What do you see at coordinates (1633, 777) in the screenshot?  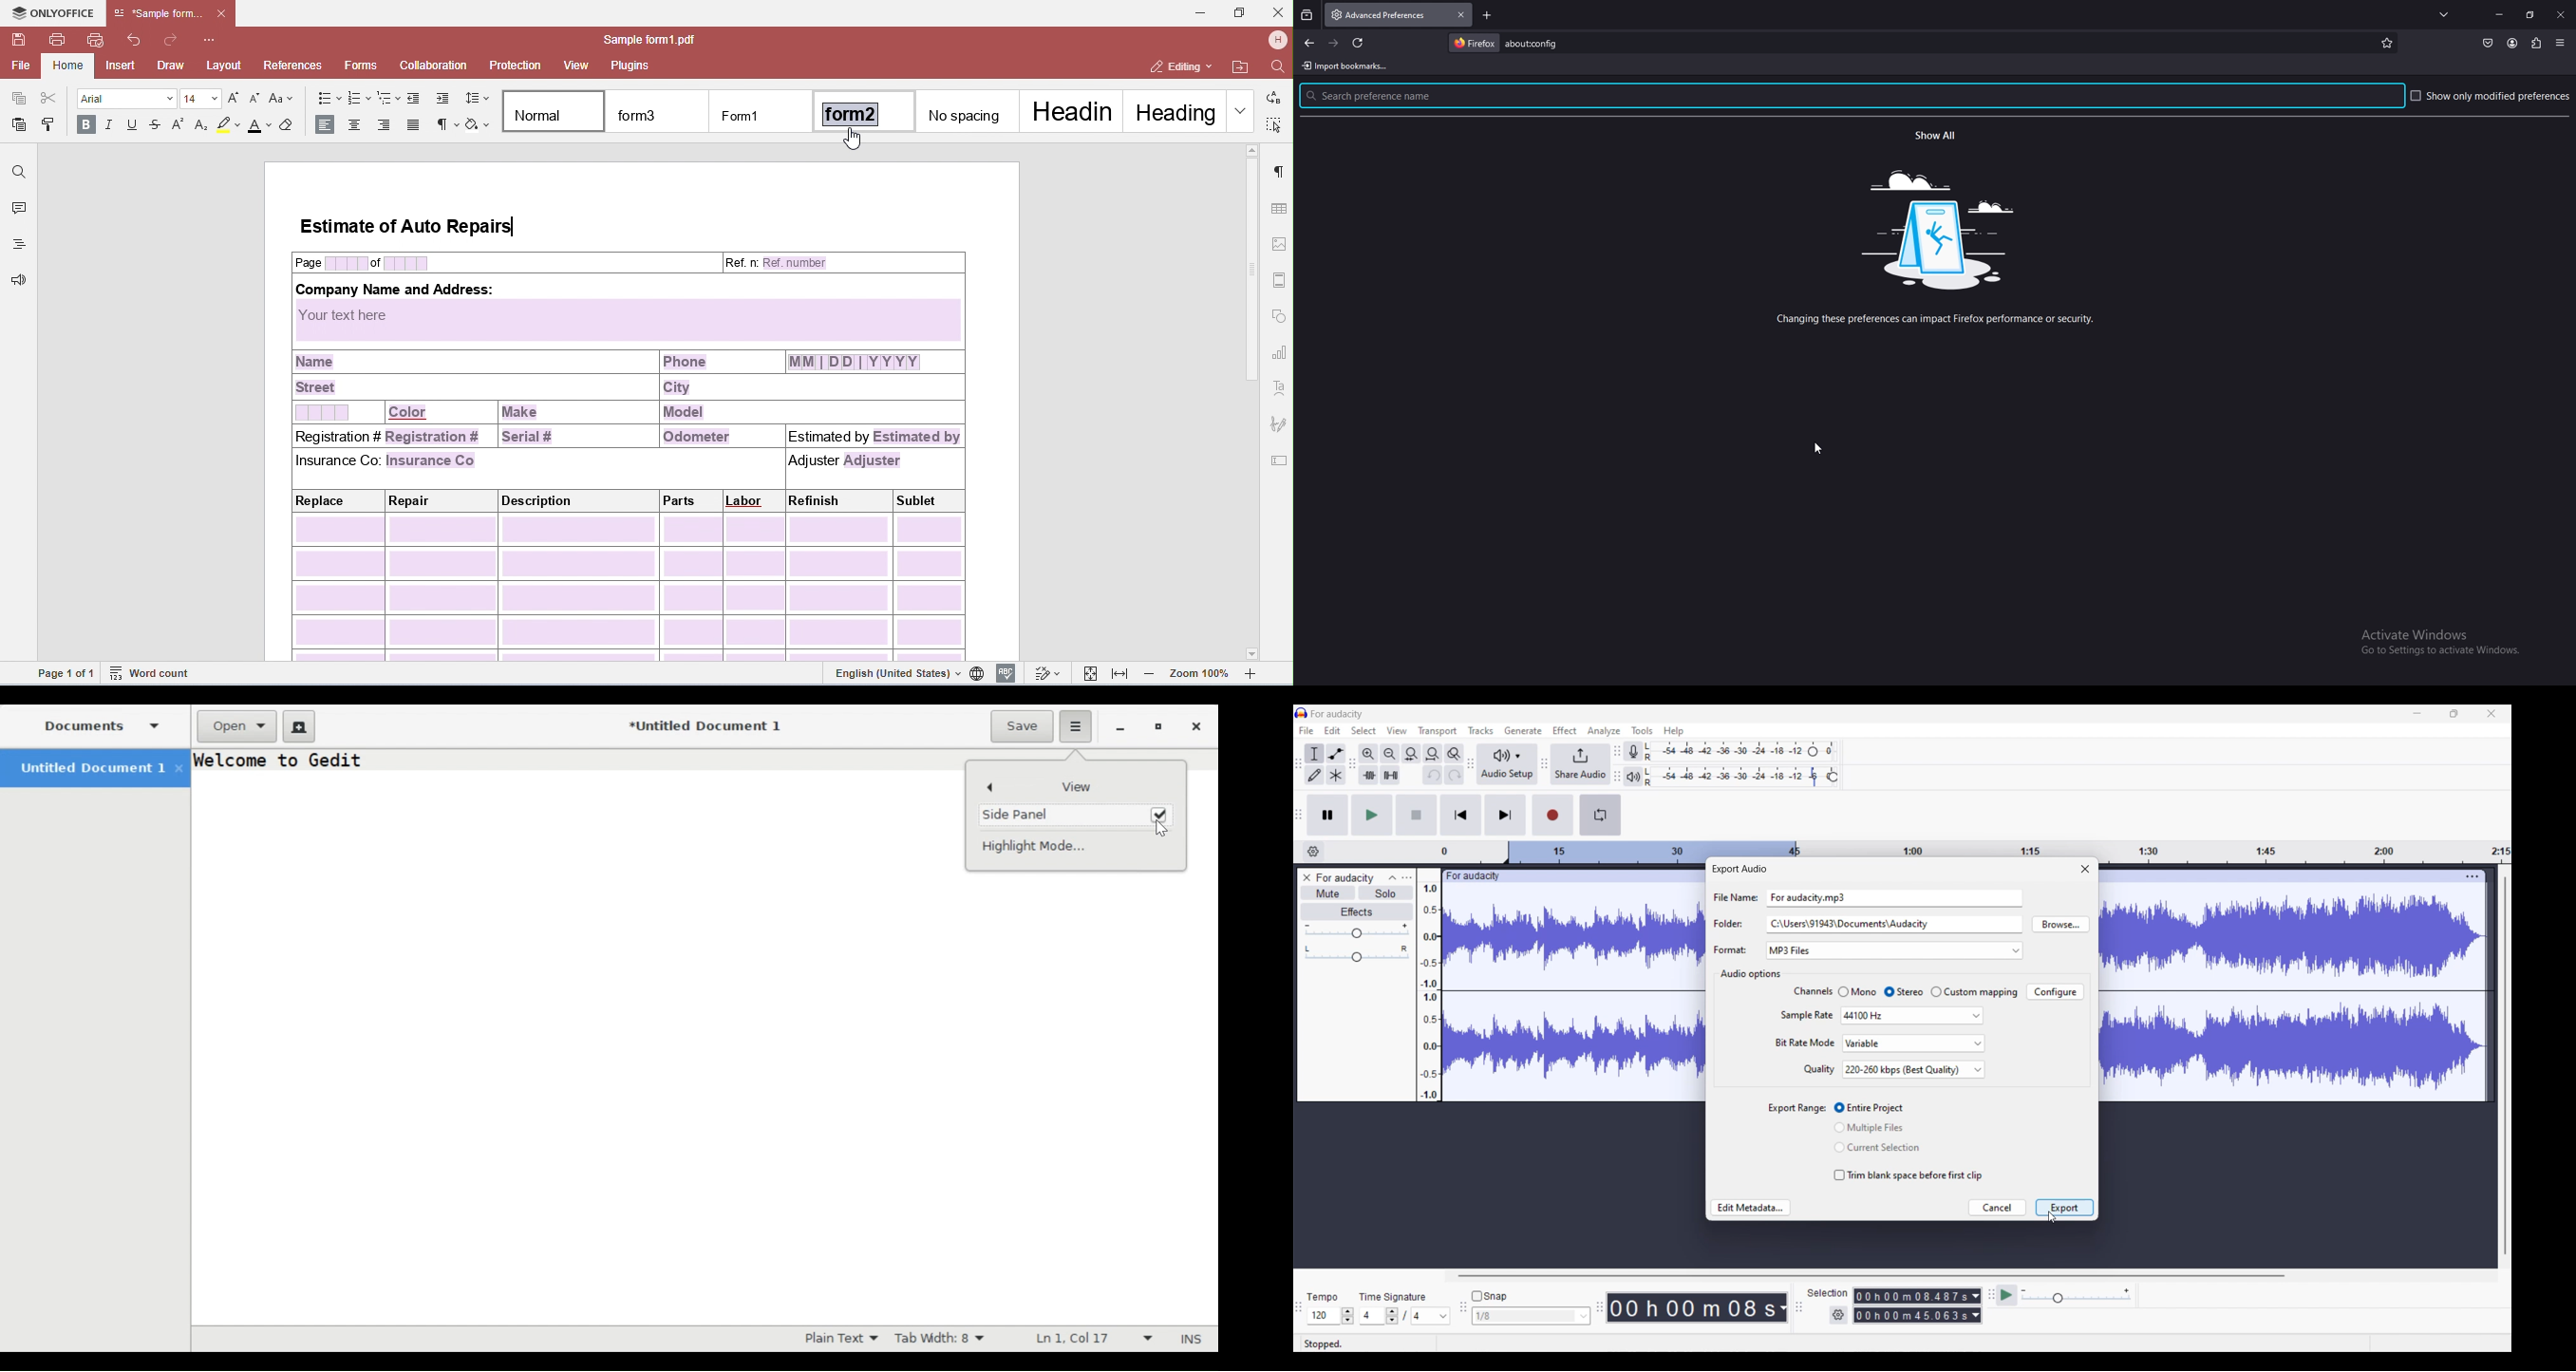 I see `Playback meter` at bounding box center [1633, 777].